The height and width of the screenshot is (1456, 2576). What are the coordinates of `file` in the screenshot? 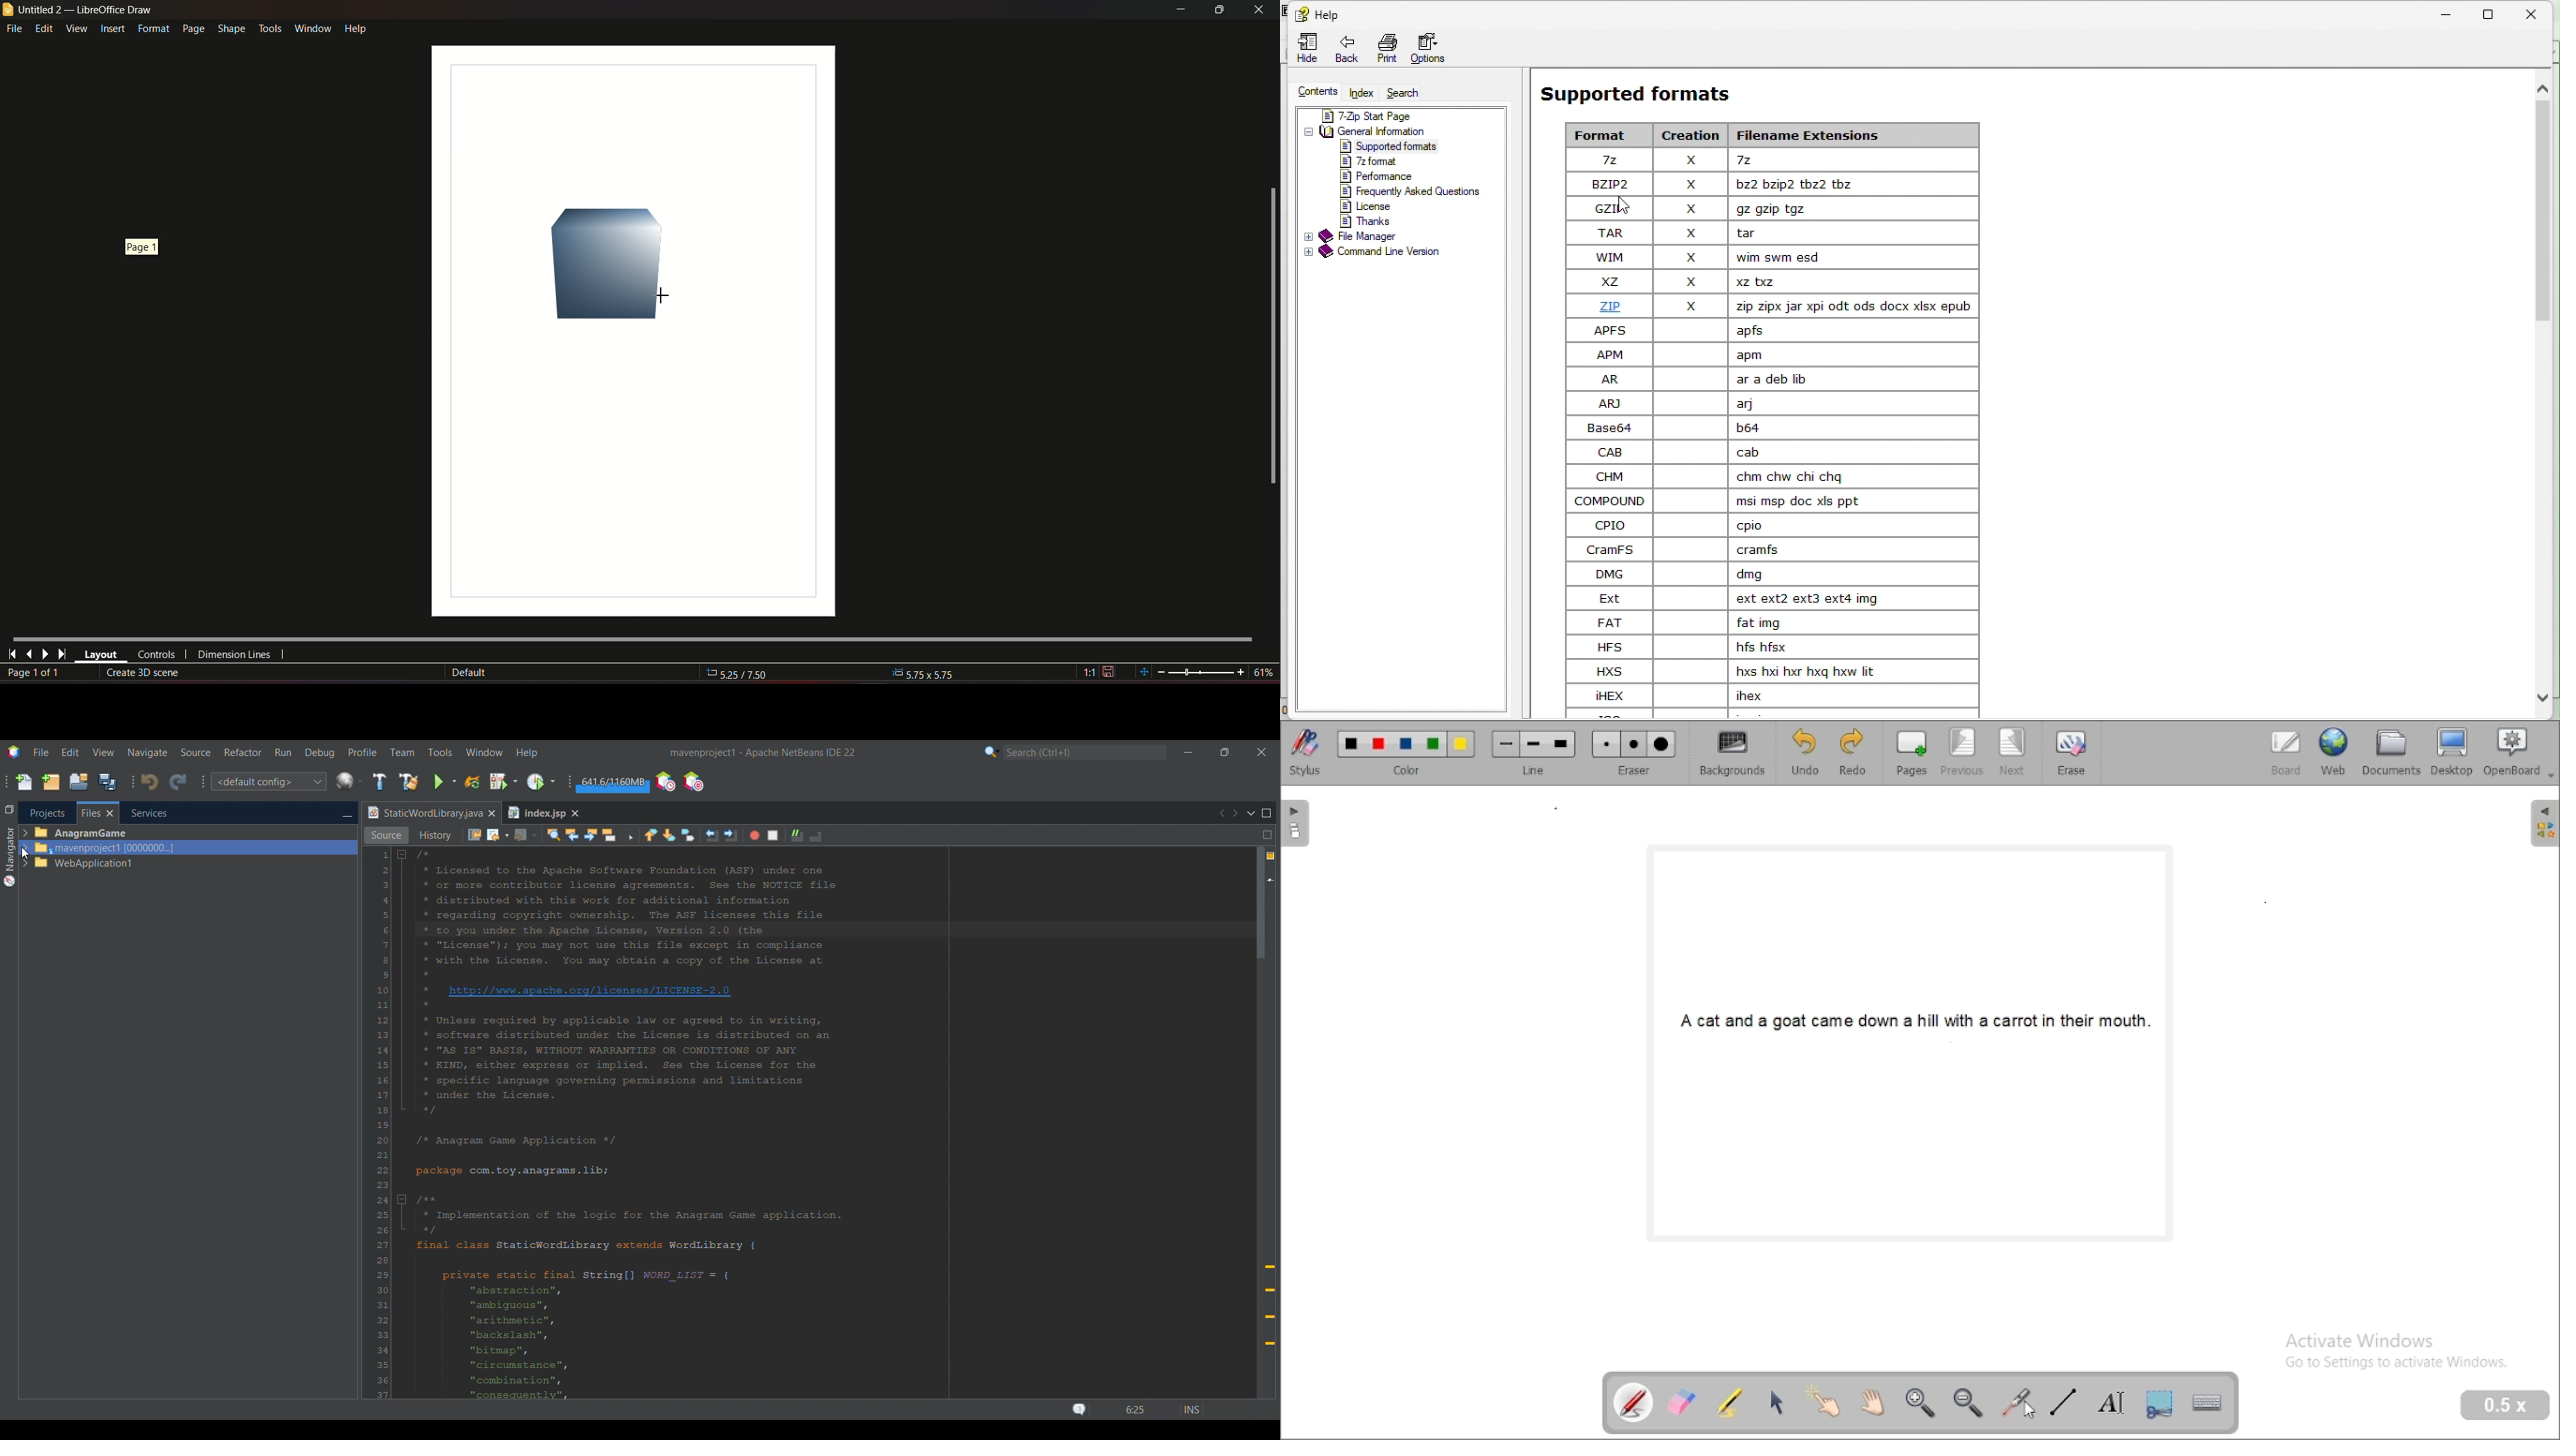 It's located at (15, 29).